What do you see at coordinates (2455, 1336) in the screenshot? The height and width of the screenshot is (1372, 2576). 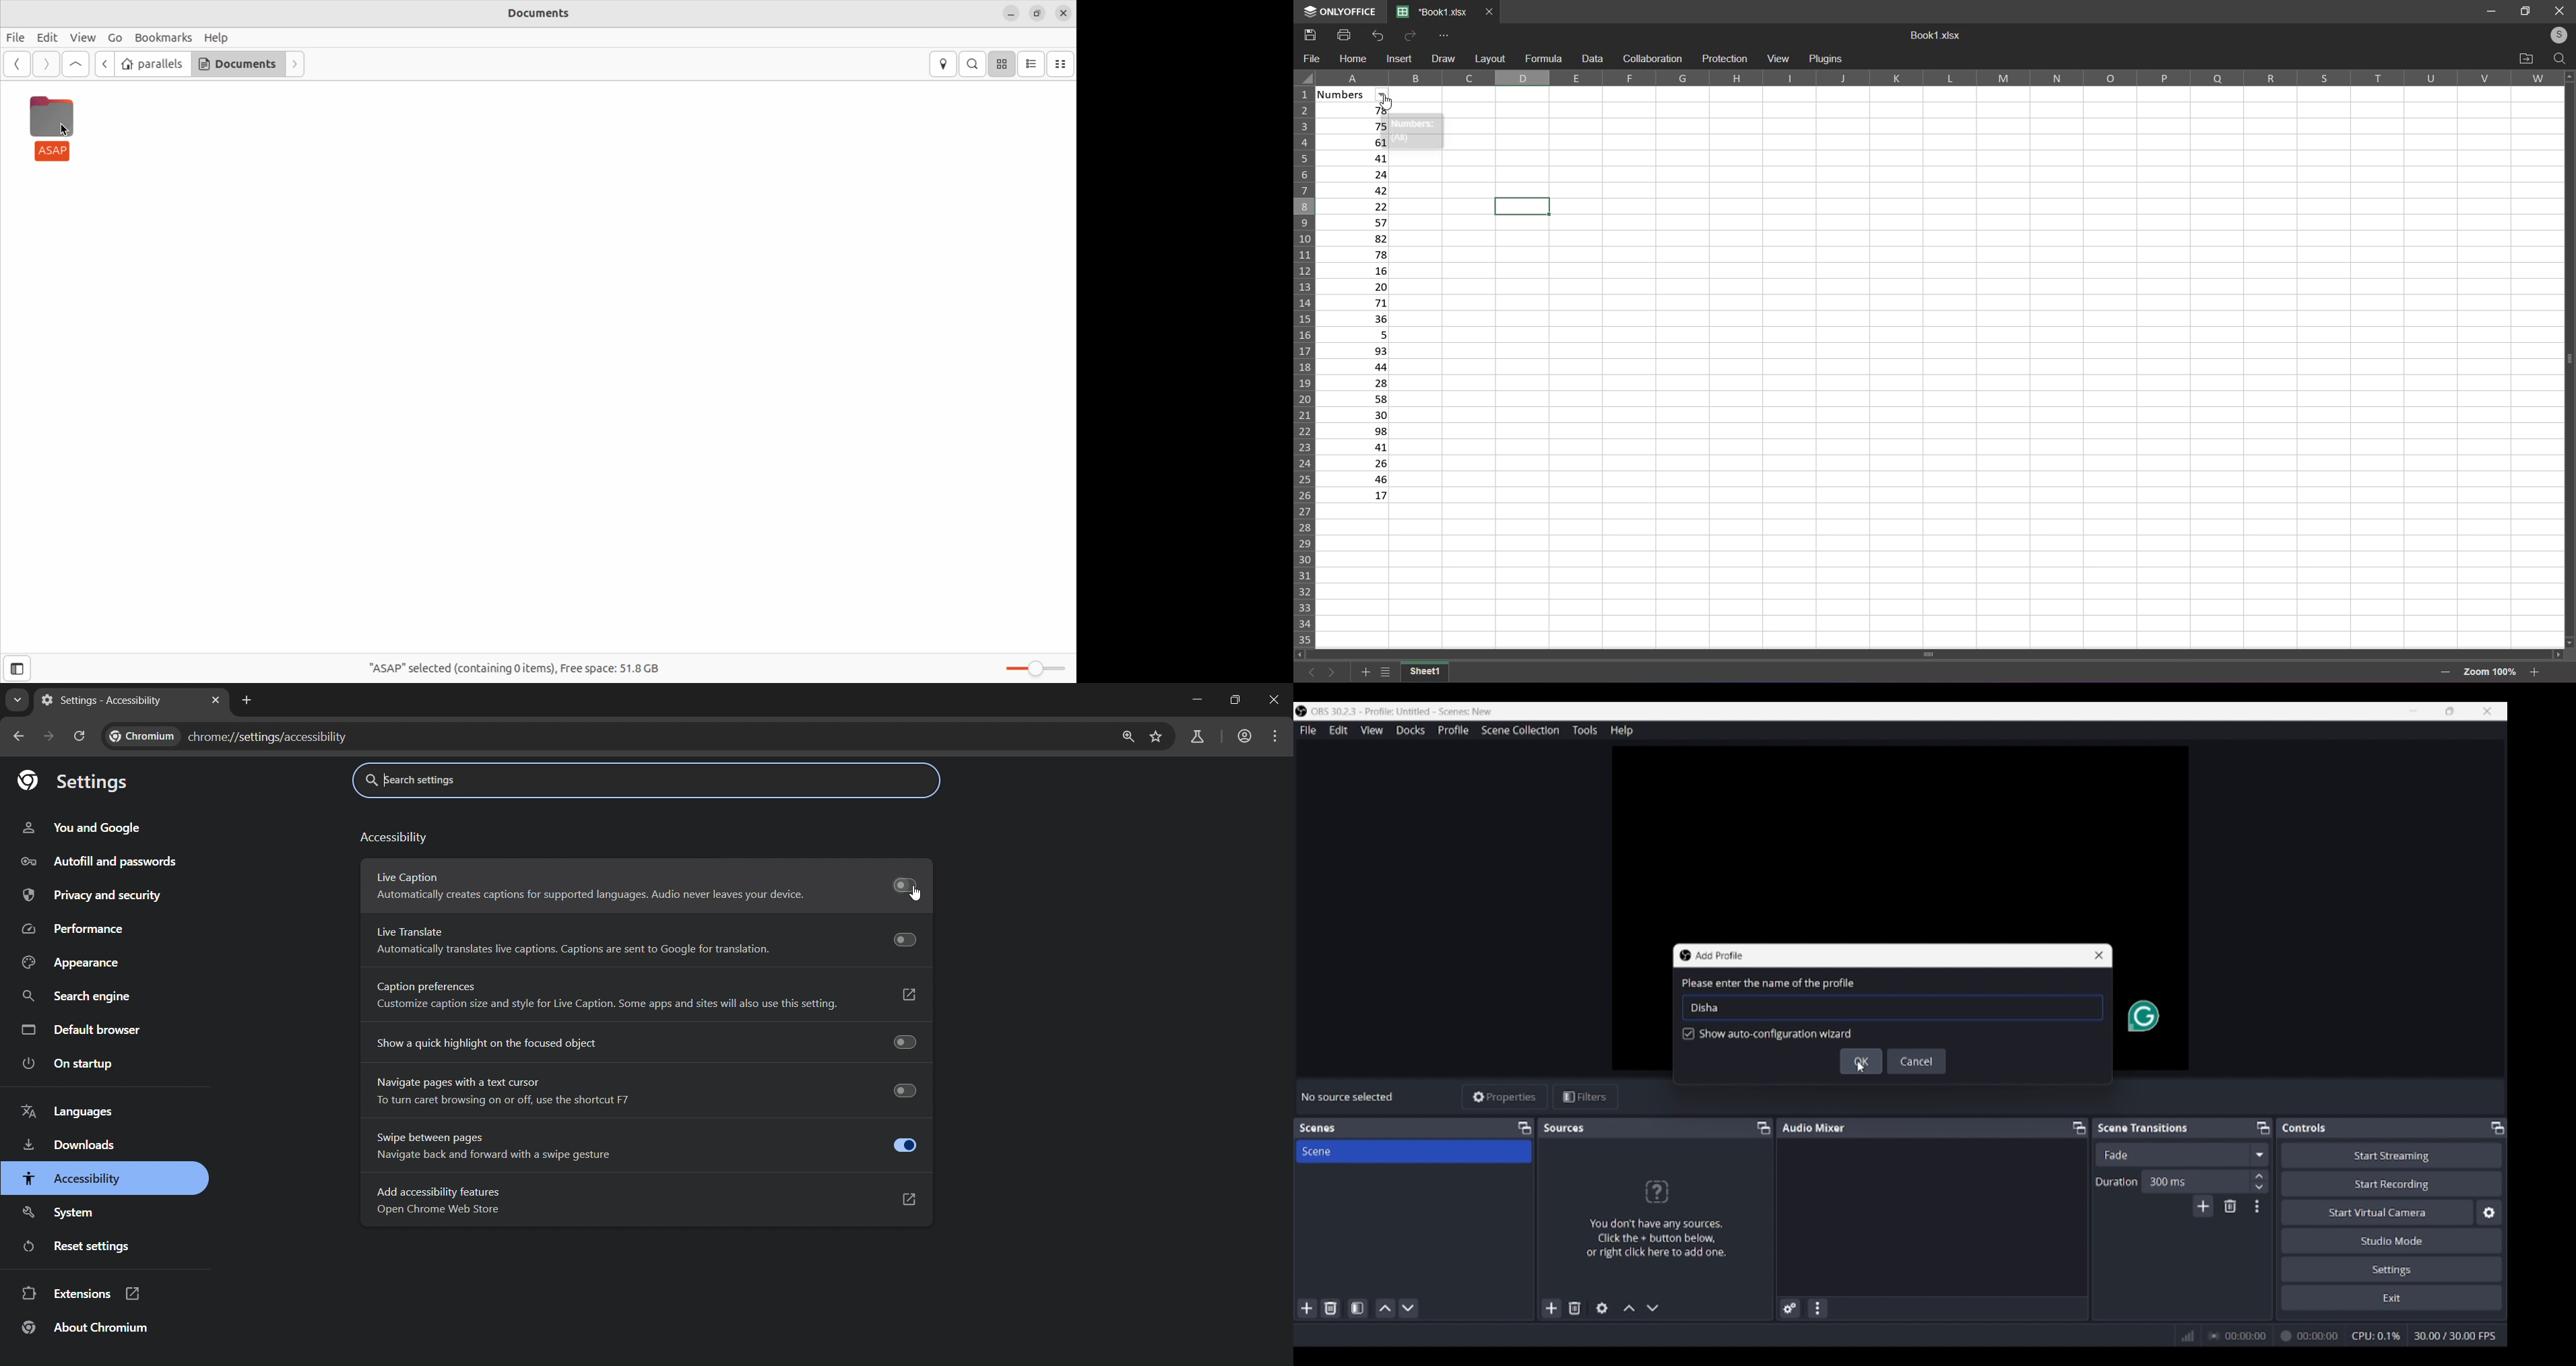 I see `Frames per second` at bounding box center [2455, 1336].